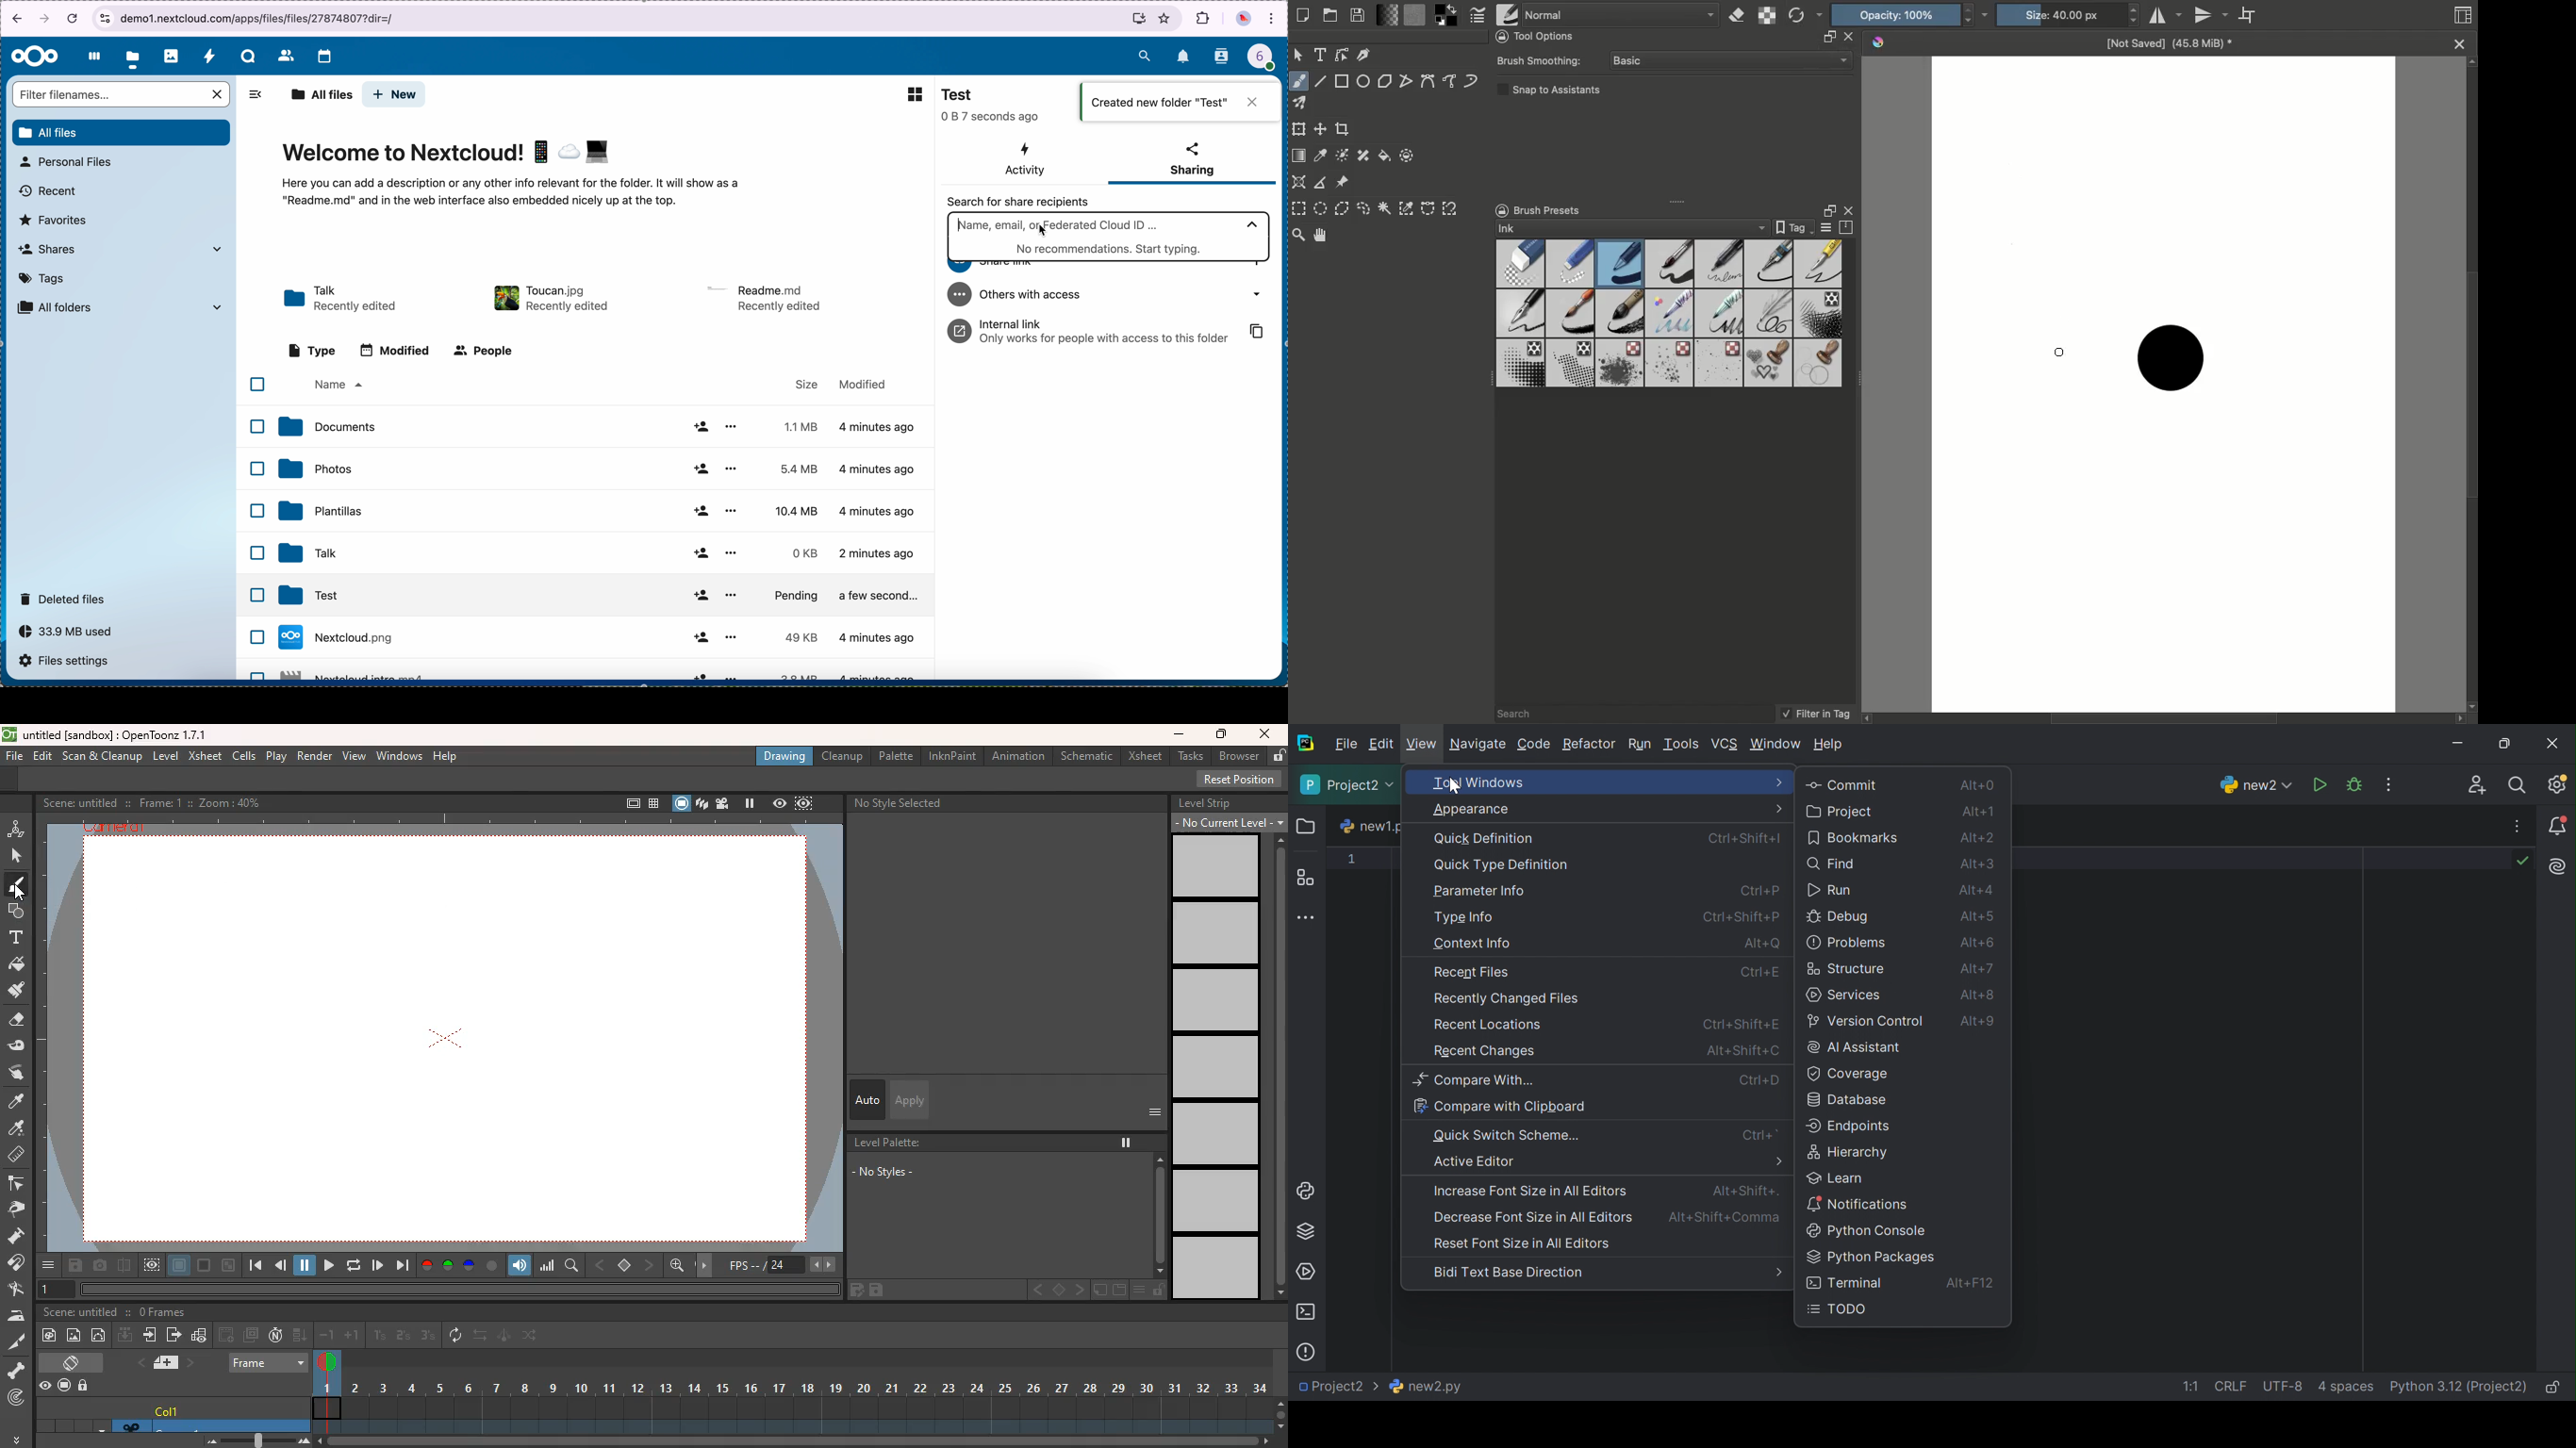 This screenshot has width=2576, height=1456. Describe the element at coordinates (780, 1265) in the screenshot. I see `fps` at that location.